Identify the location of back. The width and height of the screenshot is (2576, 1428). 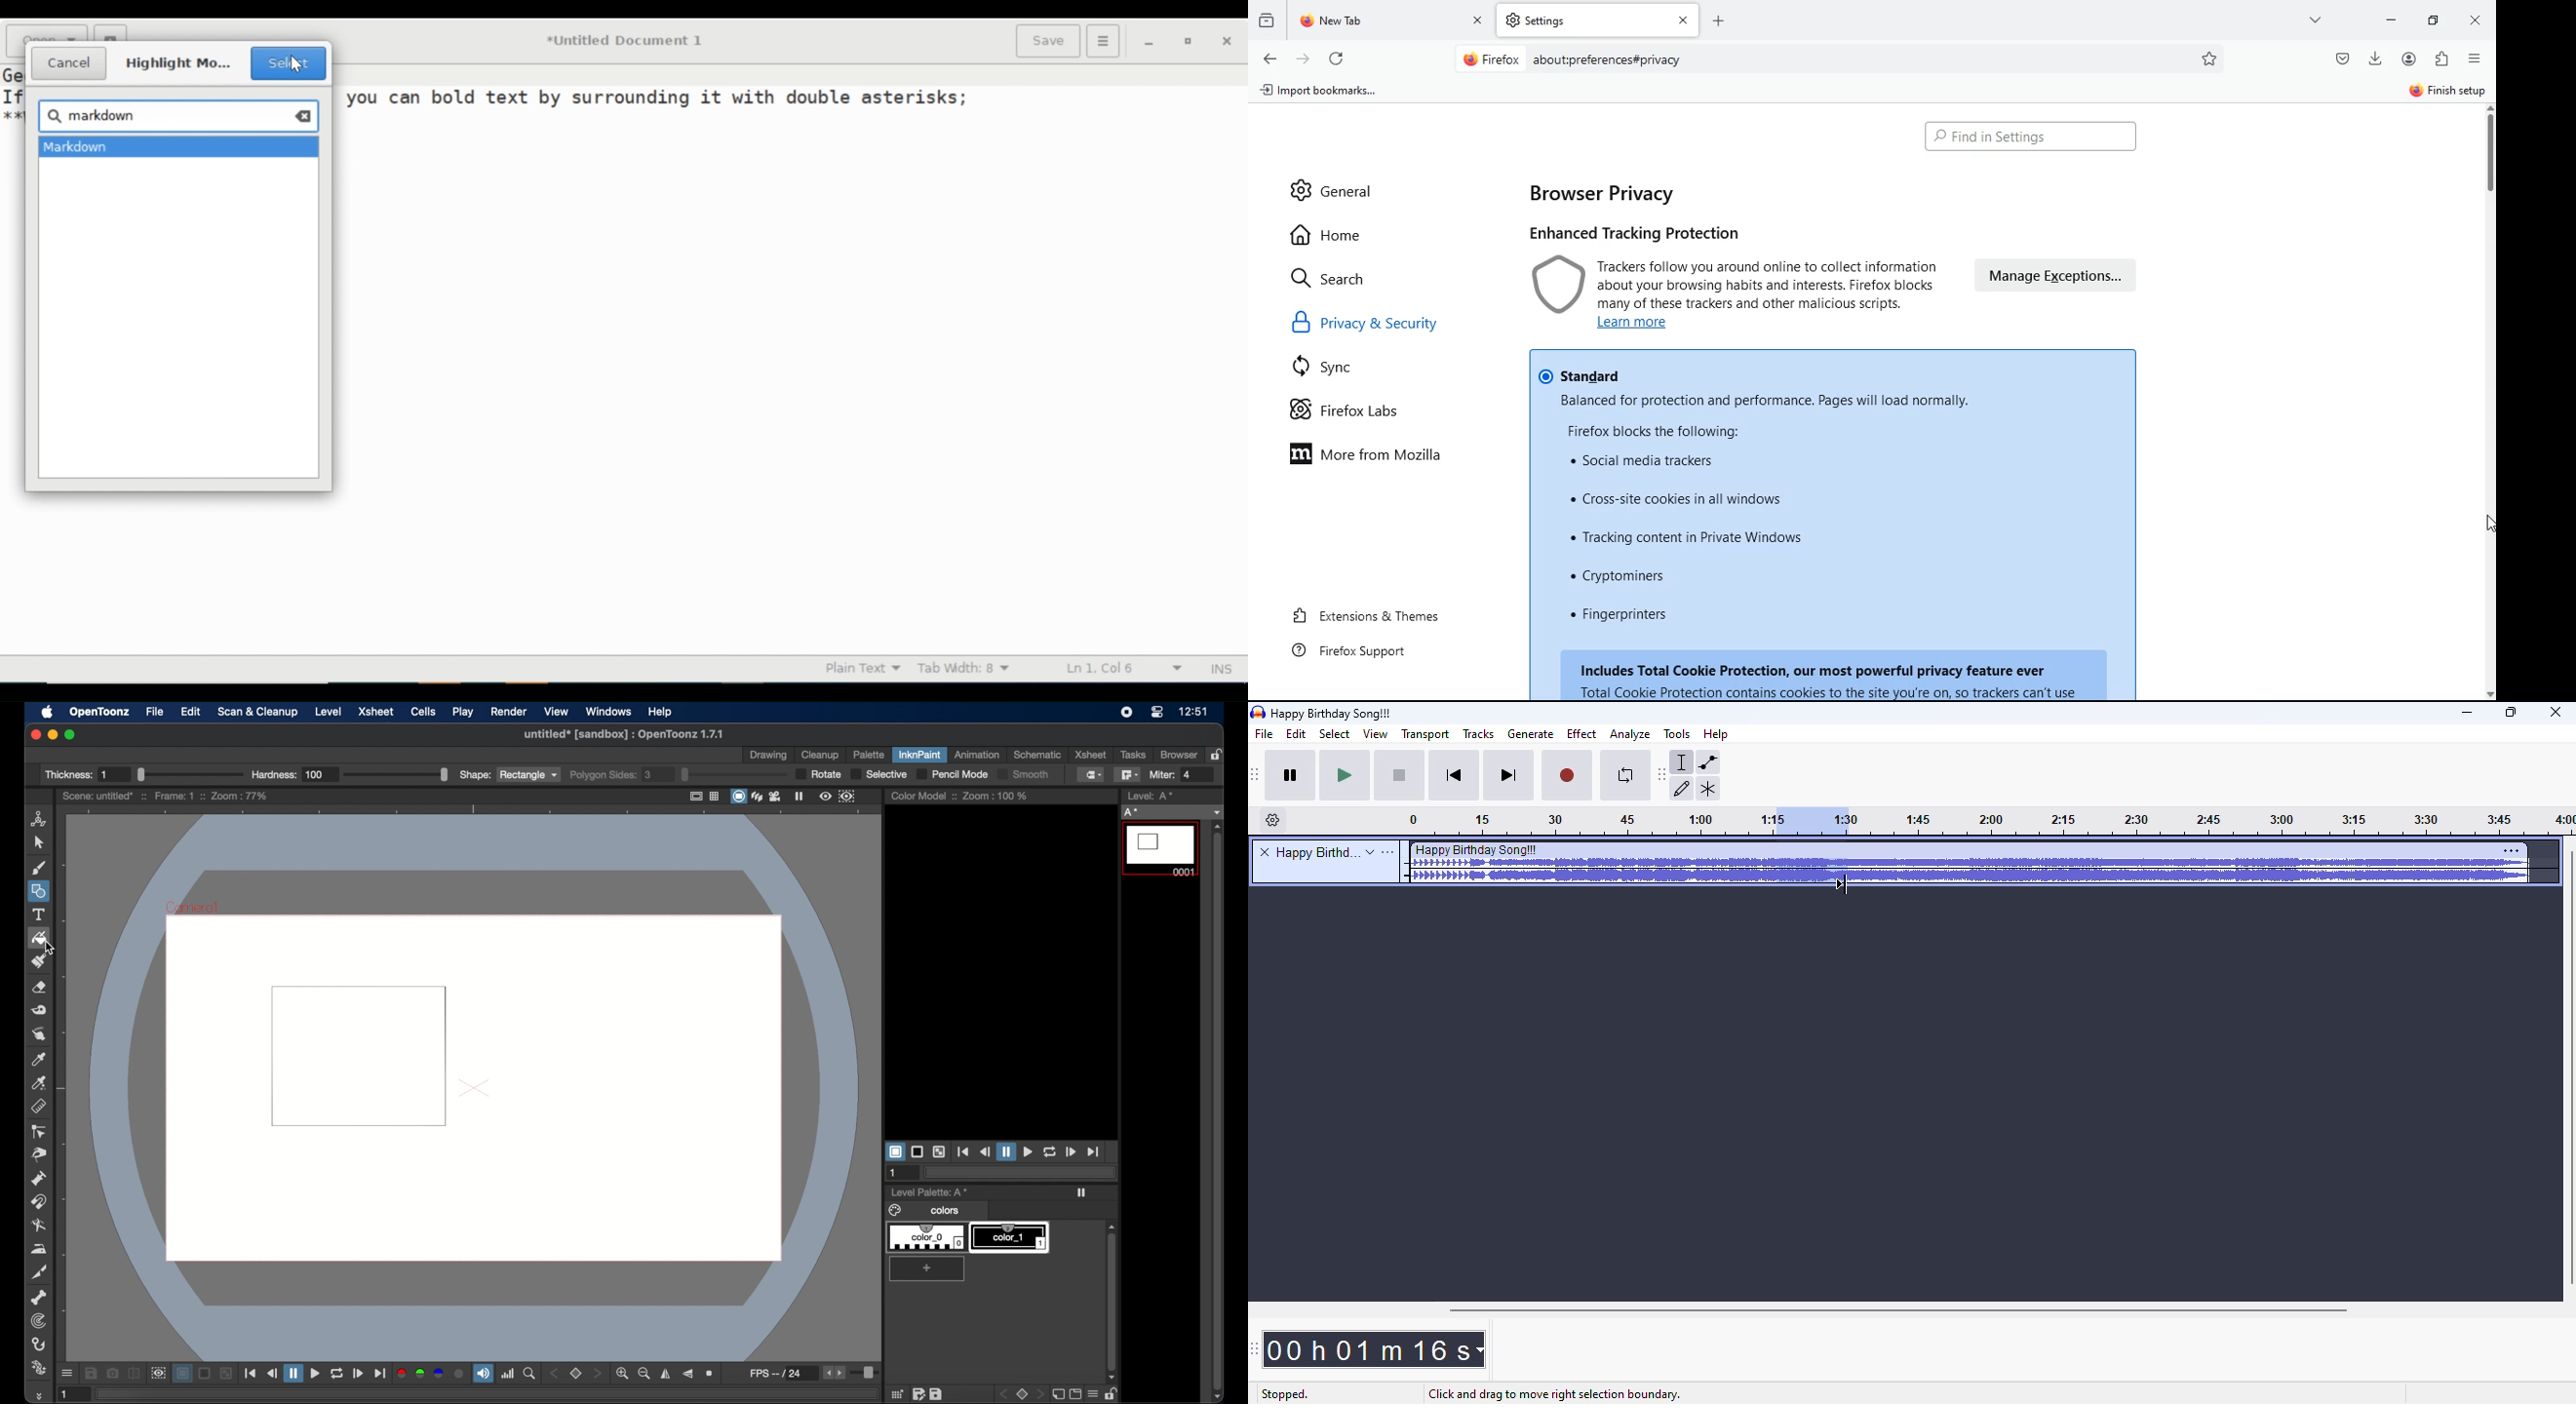
(1268, 59).